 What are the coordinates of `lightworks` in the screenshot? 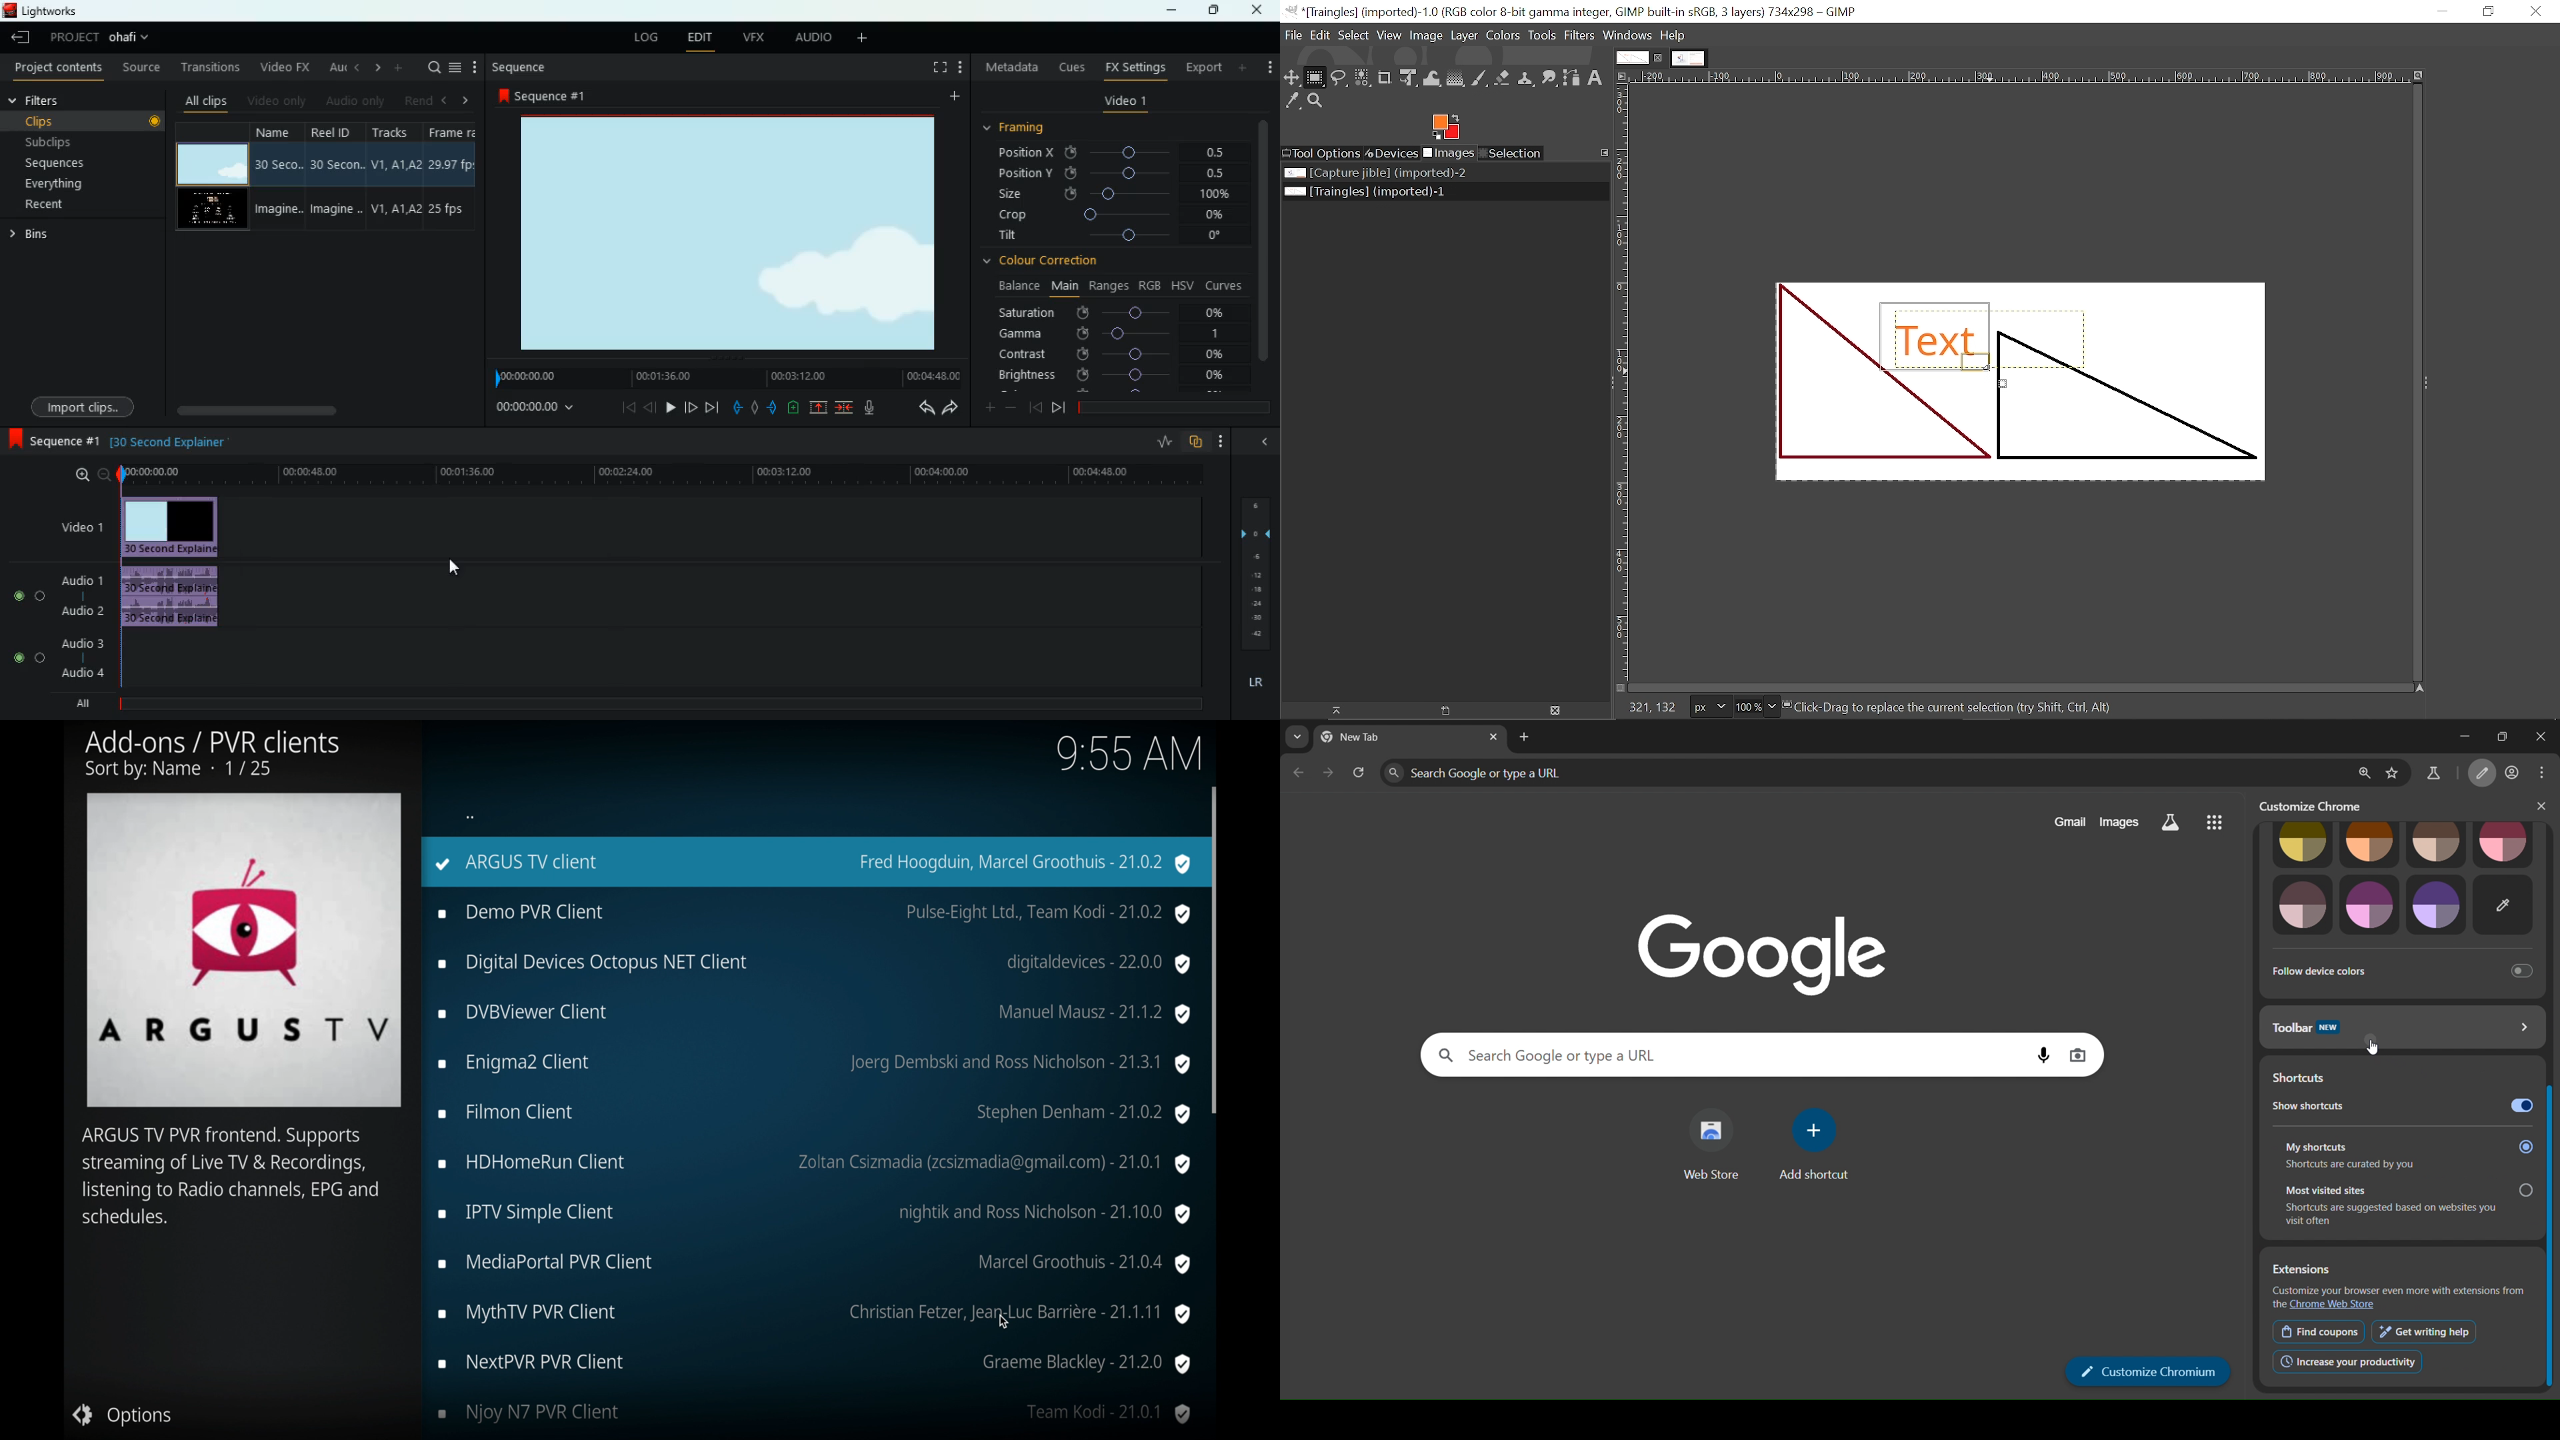 It's located at (64, 12).